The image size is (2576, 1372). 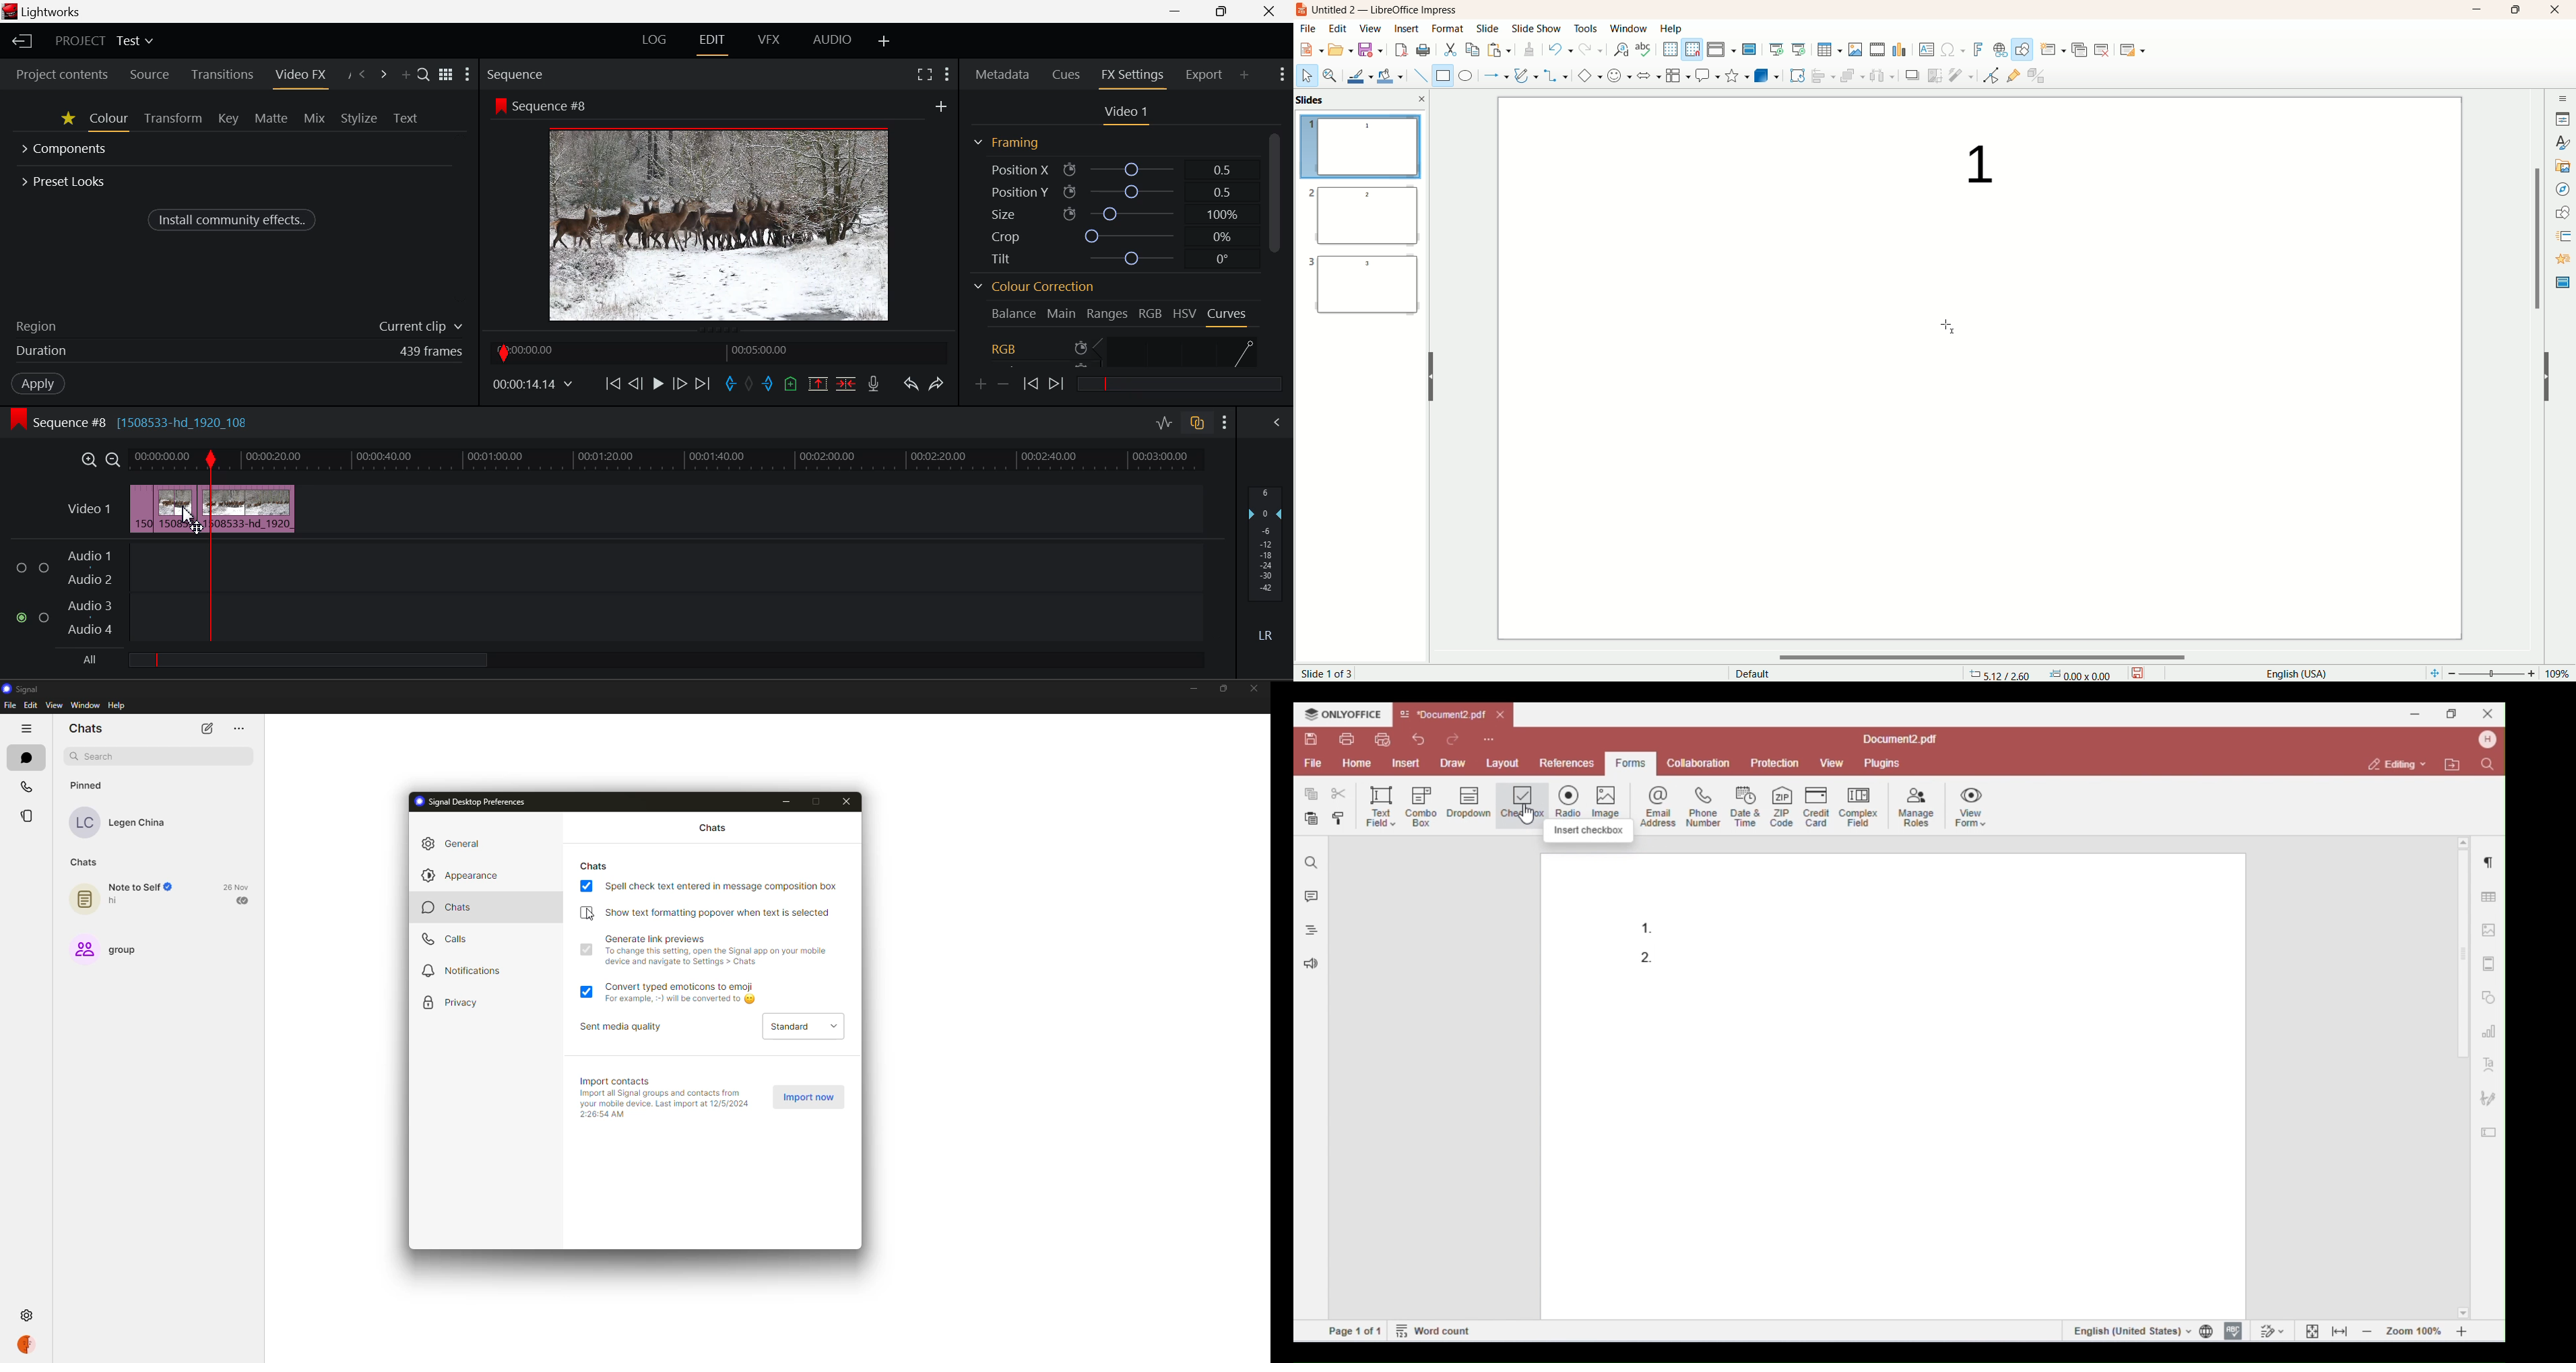 I want to click on line color, so click(x=1357, y=75).